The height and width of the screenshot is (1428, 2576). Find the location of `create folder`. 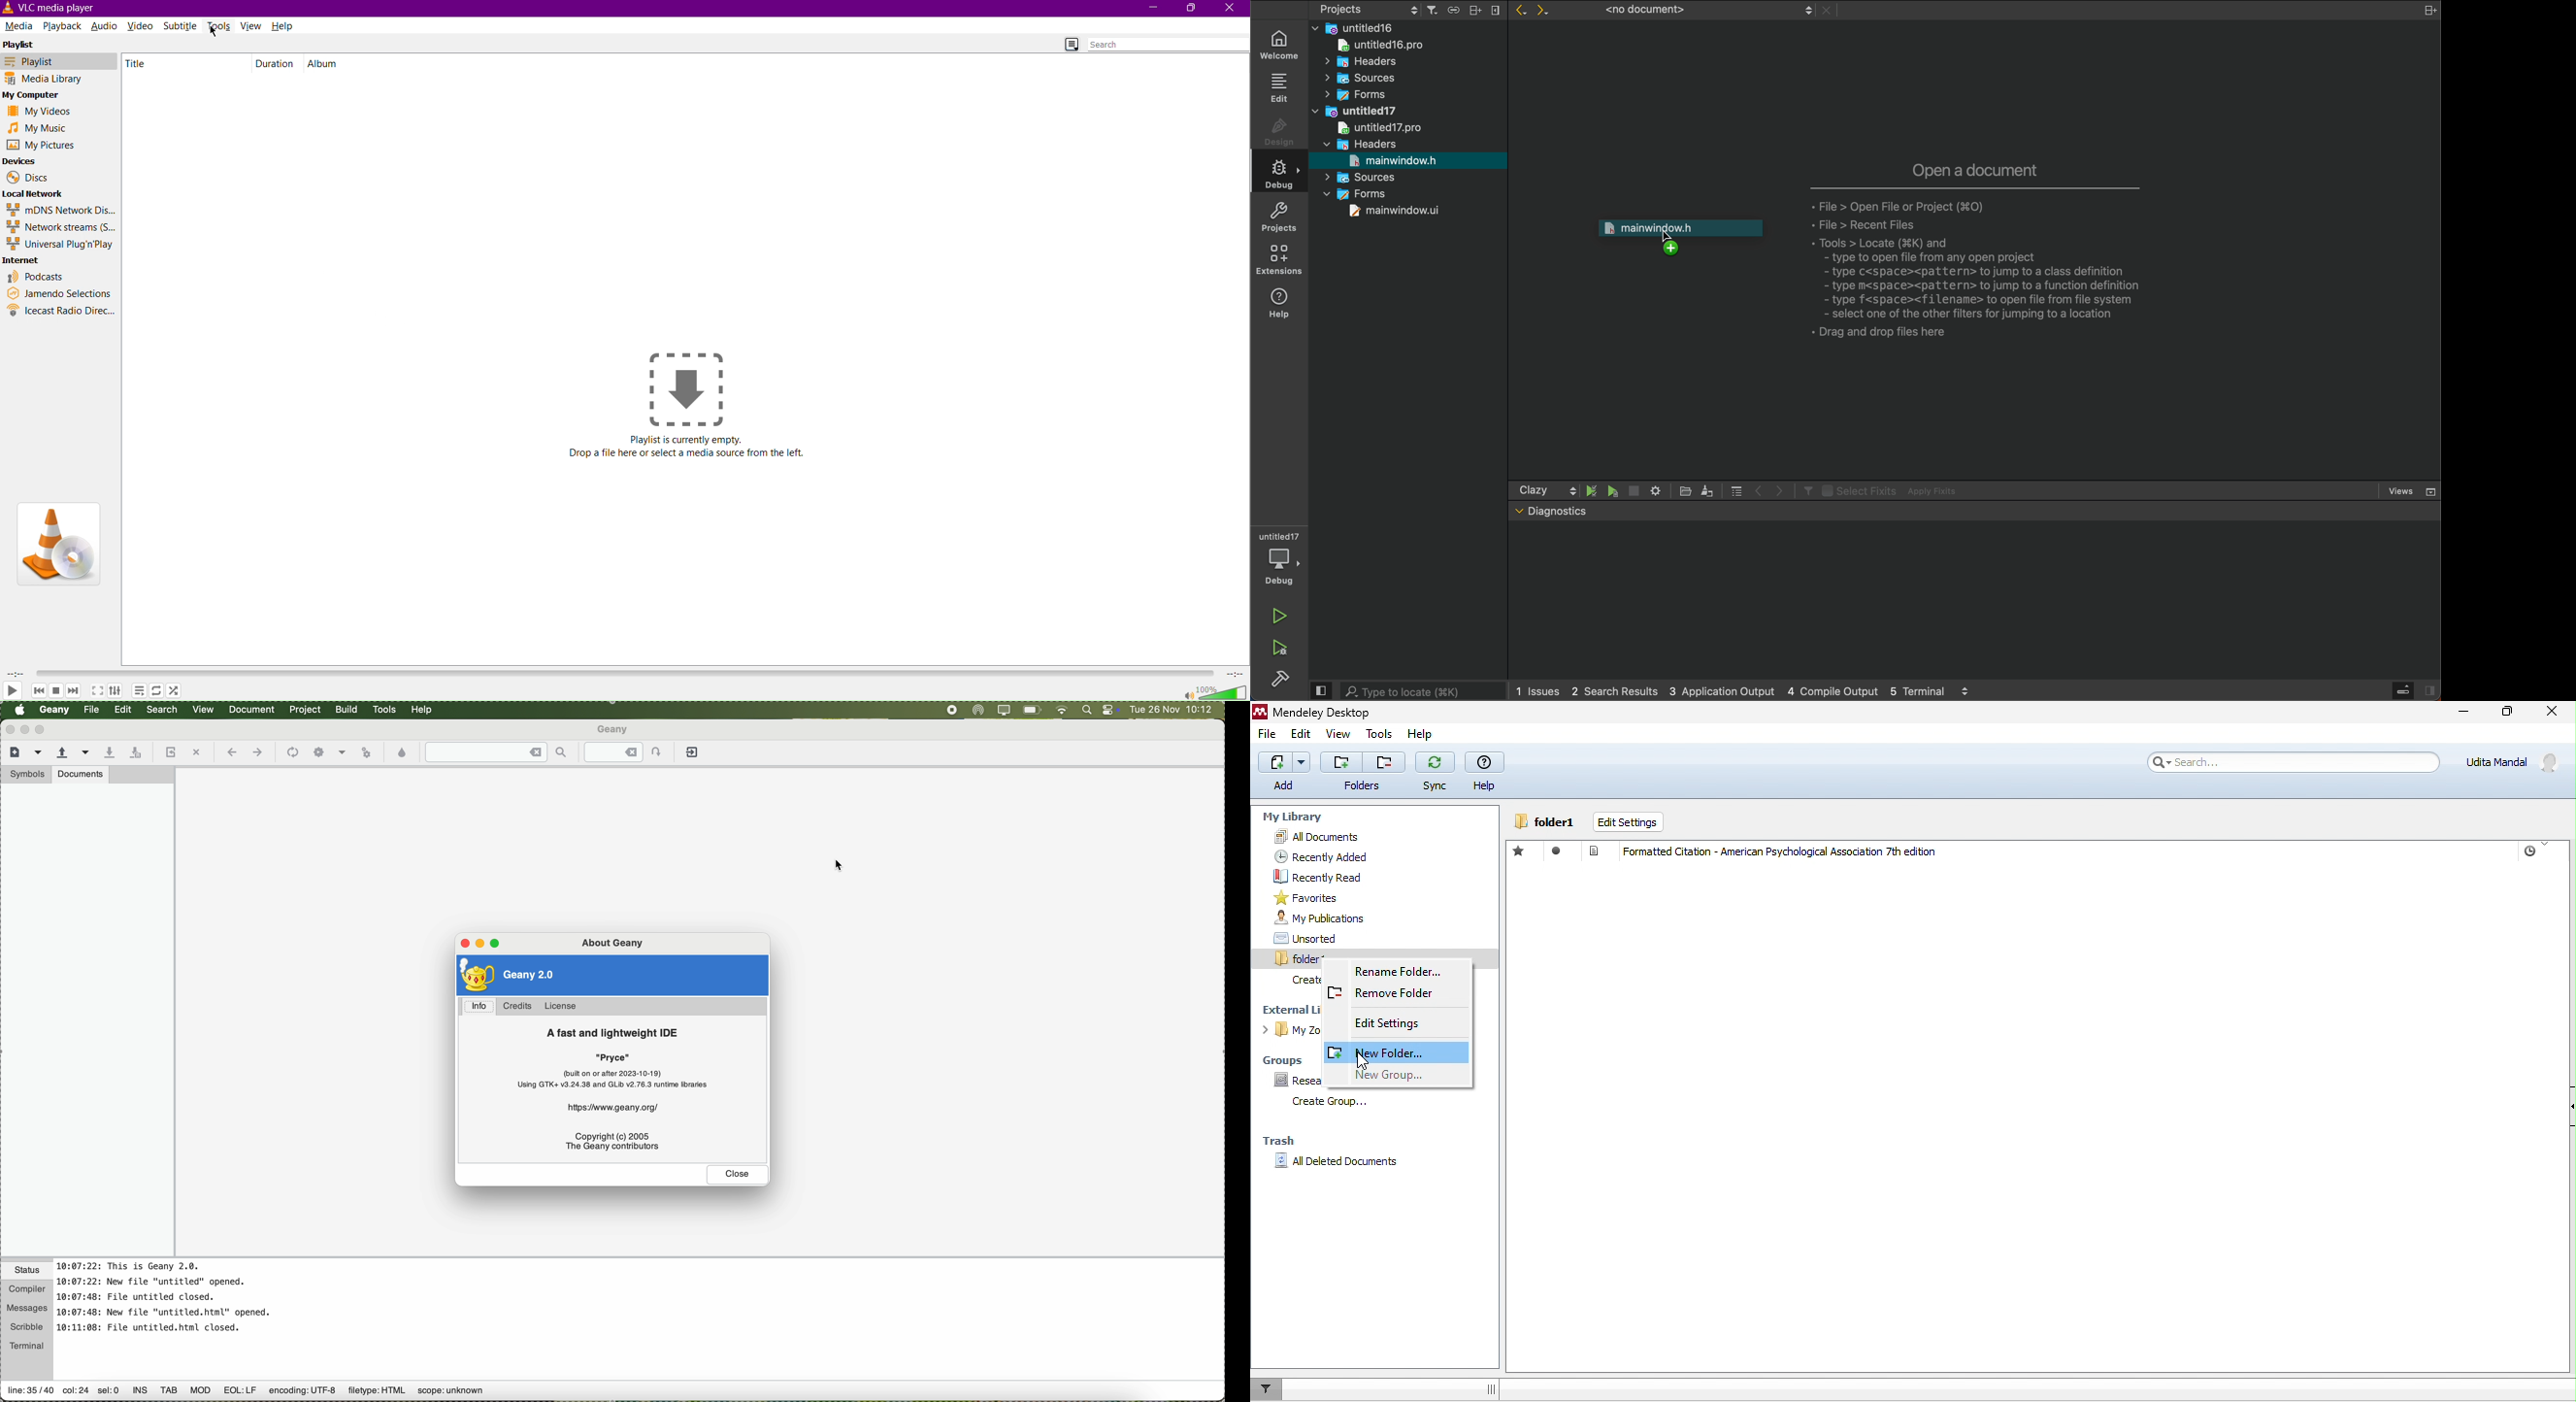

create folder is located at coordinates (1289, 980).